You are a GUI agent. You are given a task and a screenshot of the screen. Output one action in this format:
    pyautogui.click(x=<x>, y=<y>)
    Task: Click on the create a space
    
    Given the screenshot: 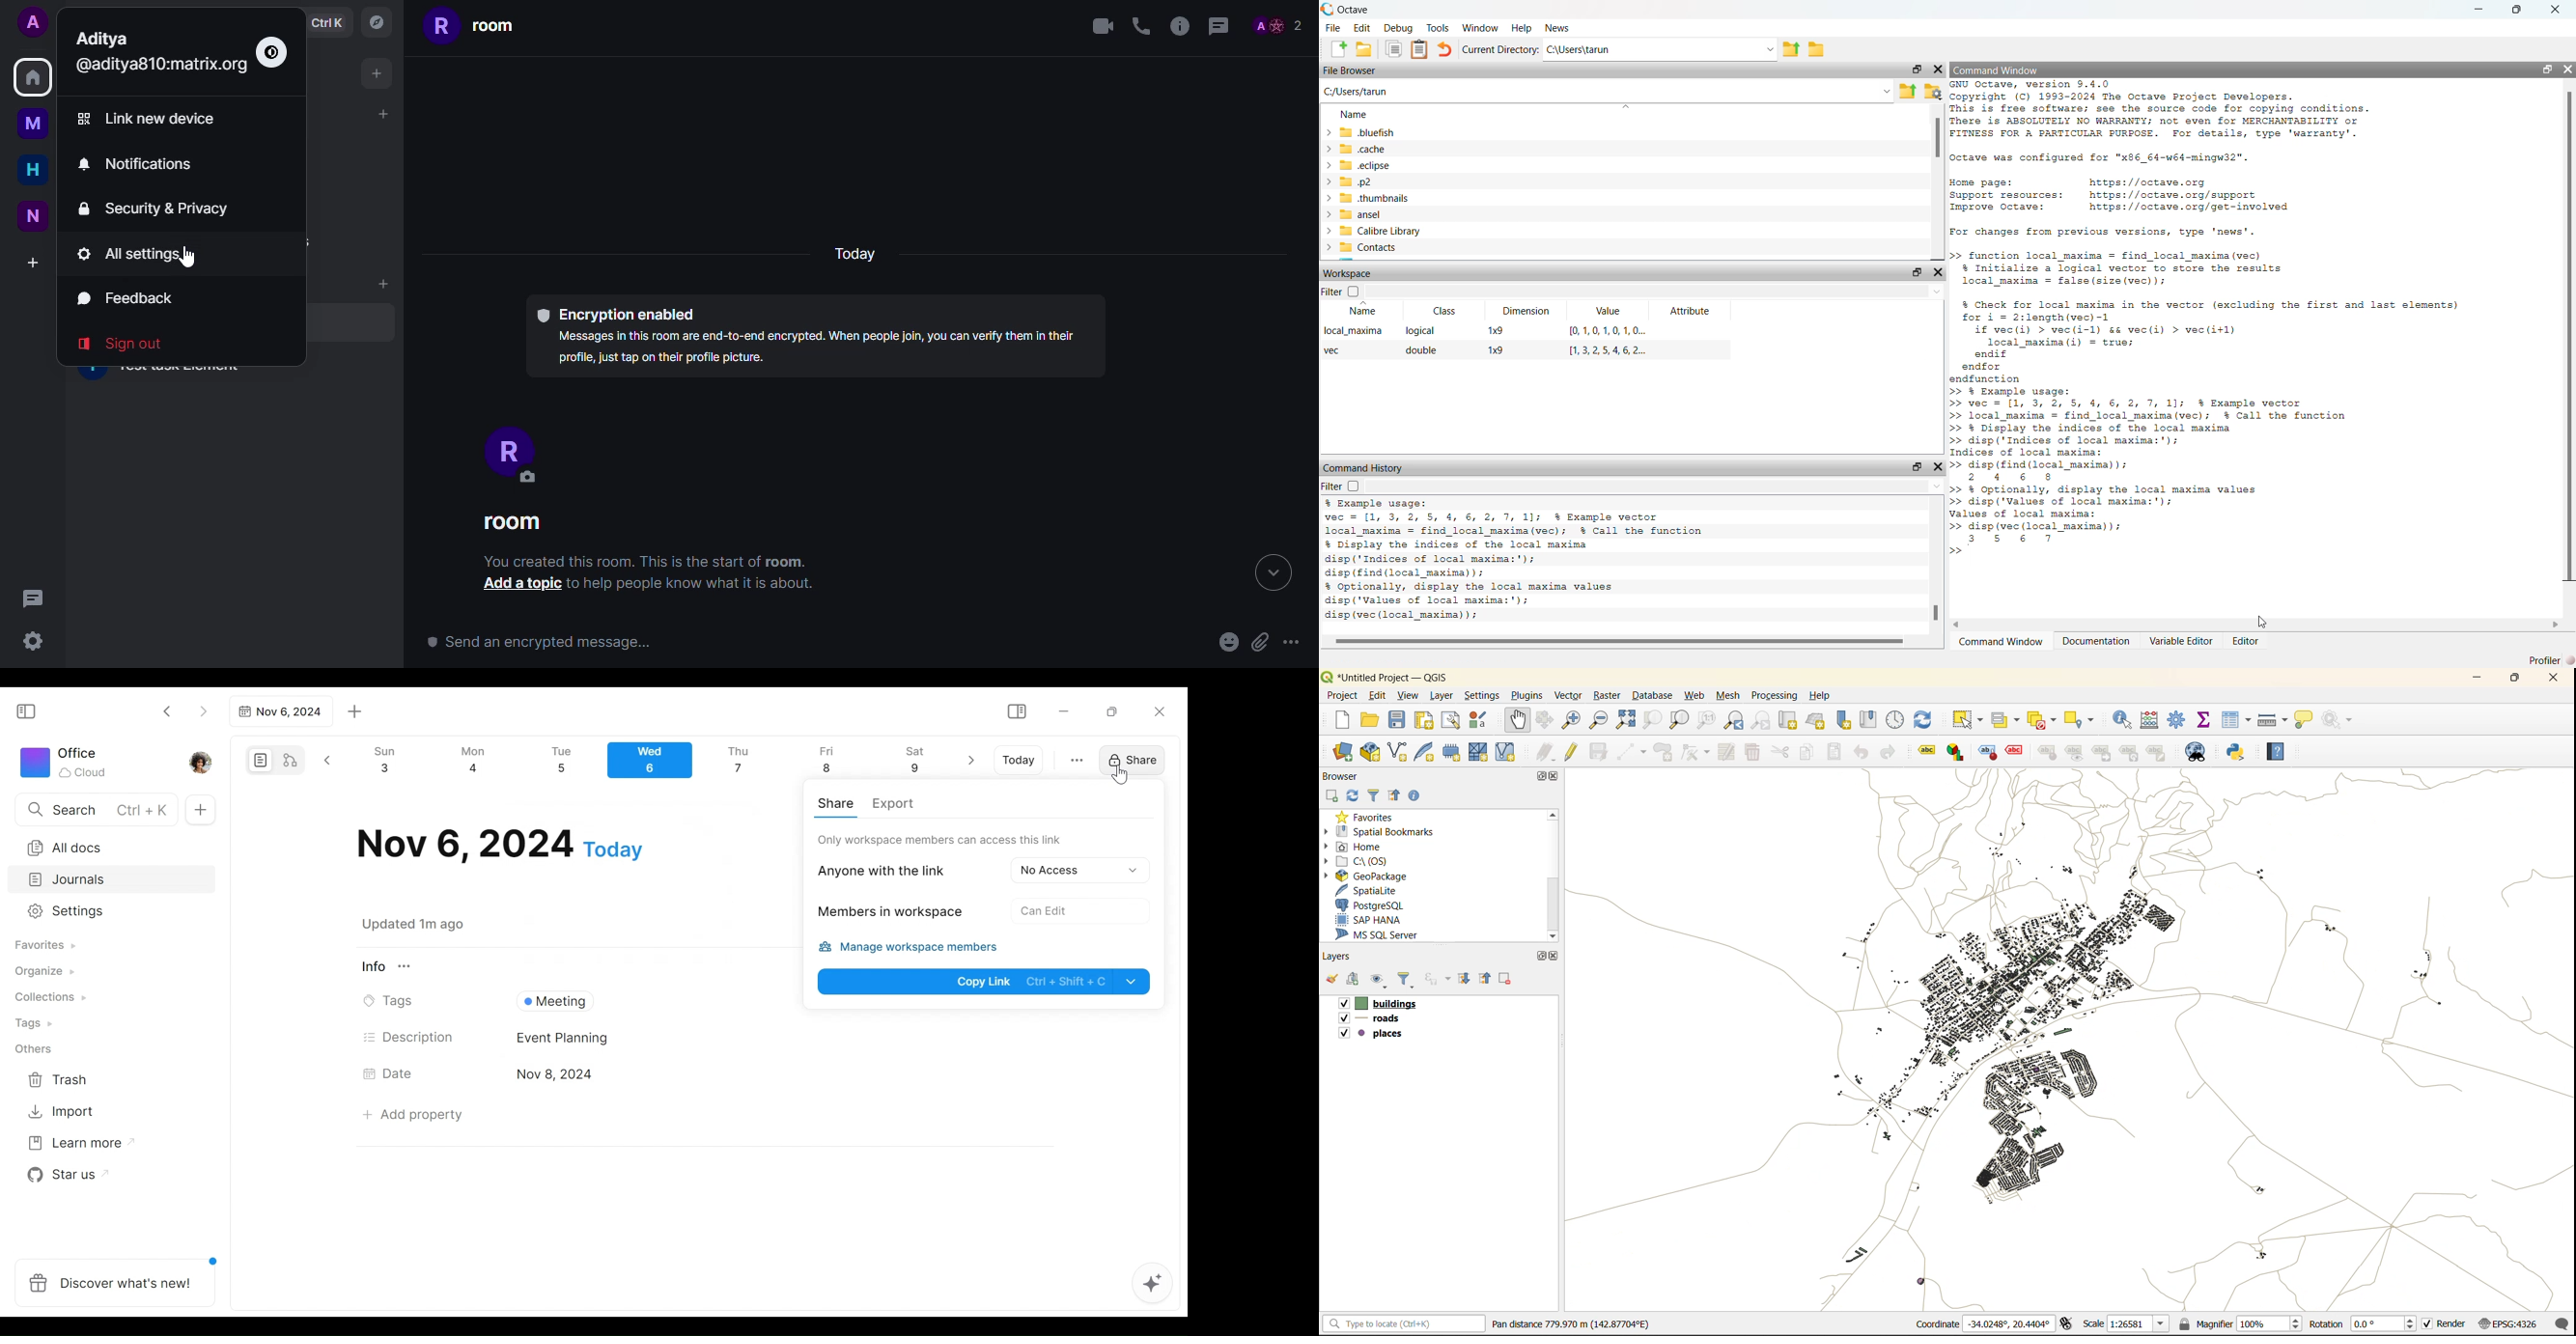 What is the action you would take?
    pyautogui.click(x=32, y=264)
    